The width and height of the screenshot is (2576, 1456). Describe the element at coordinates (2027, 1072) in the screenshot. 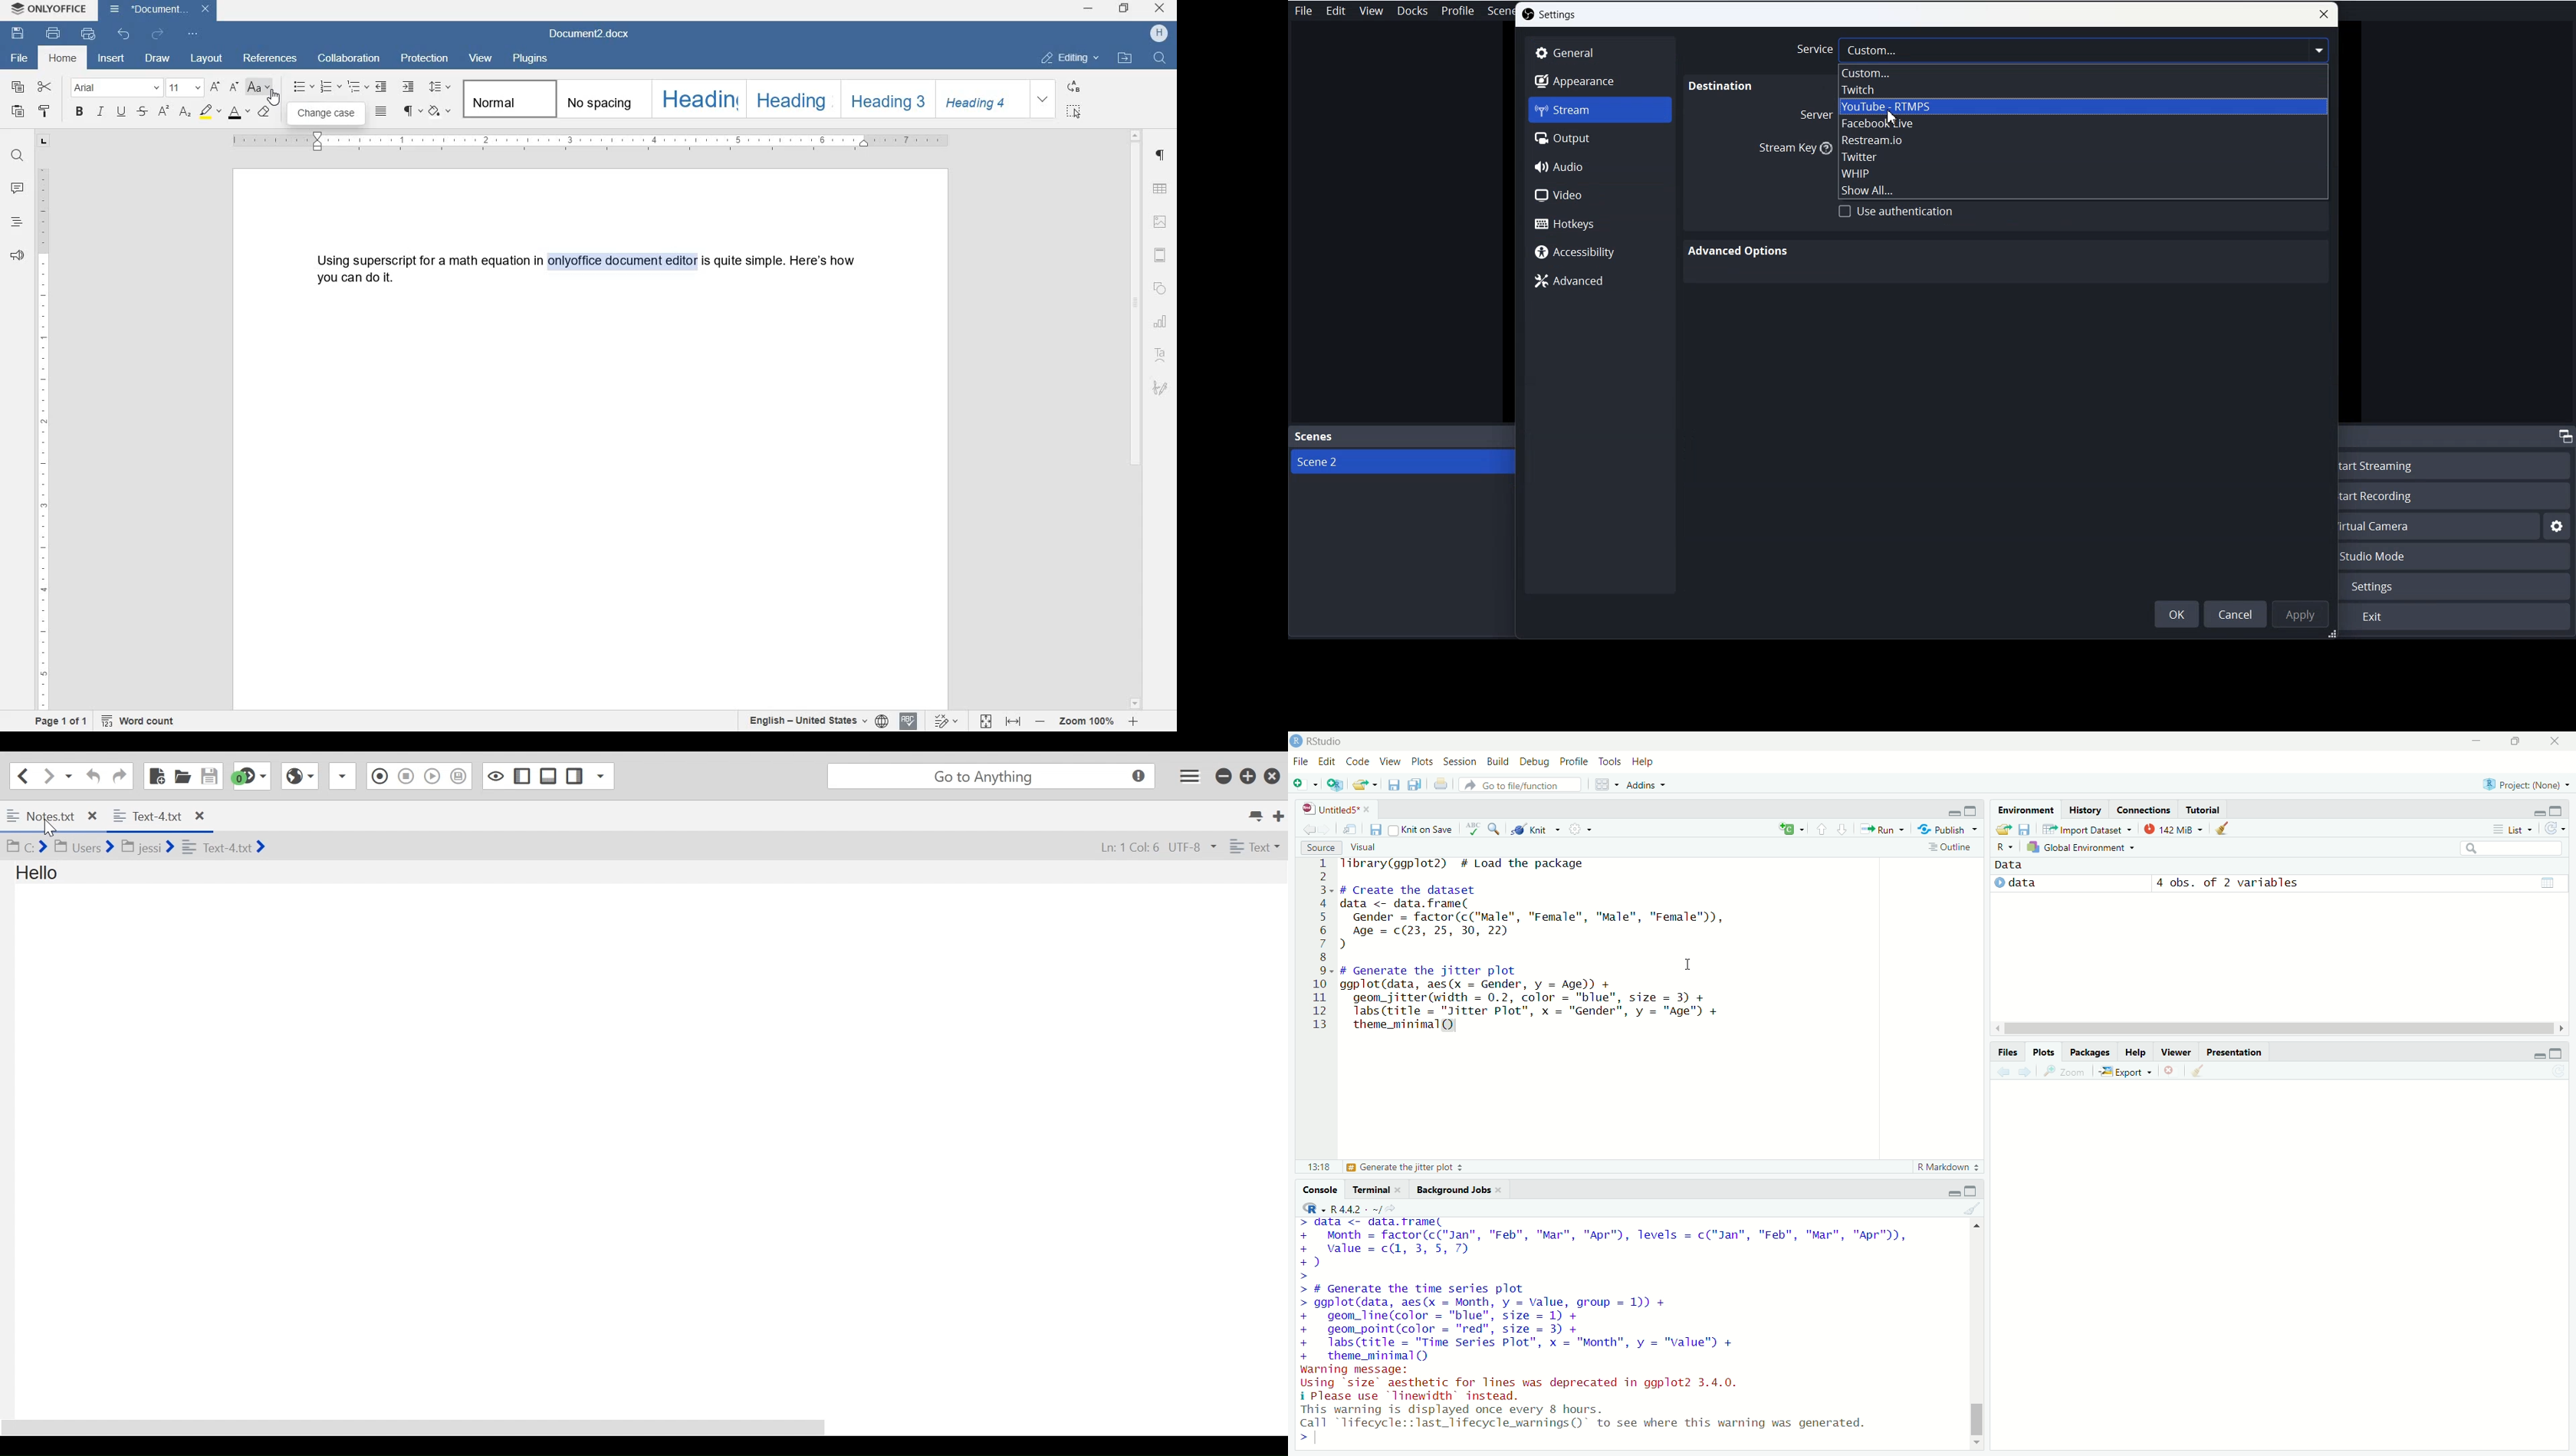

I see `next plot` at that location.